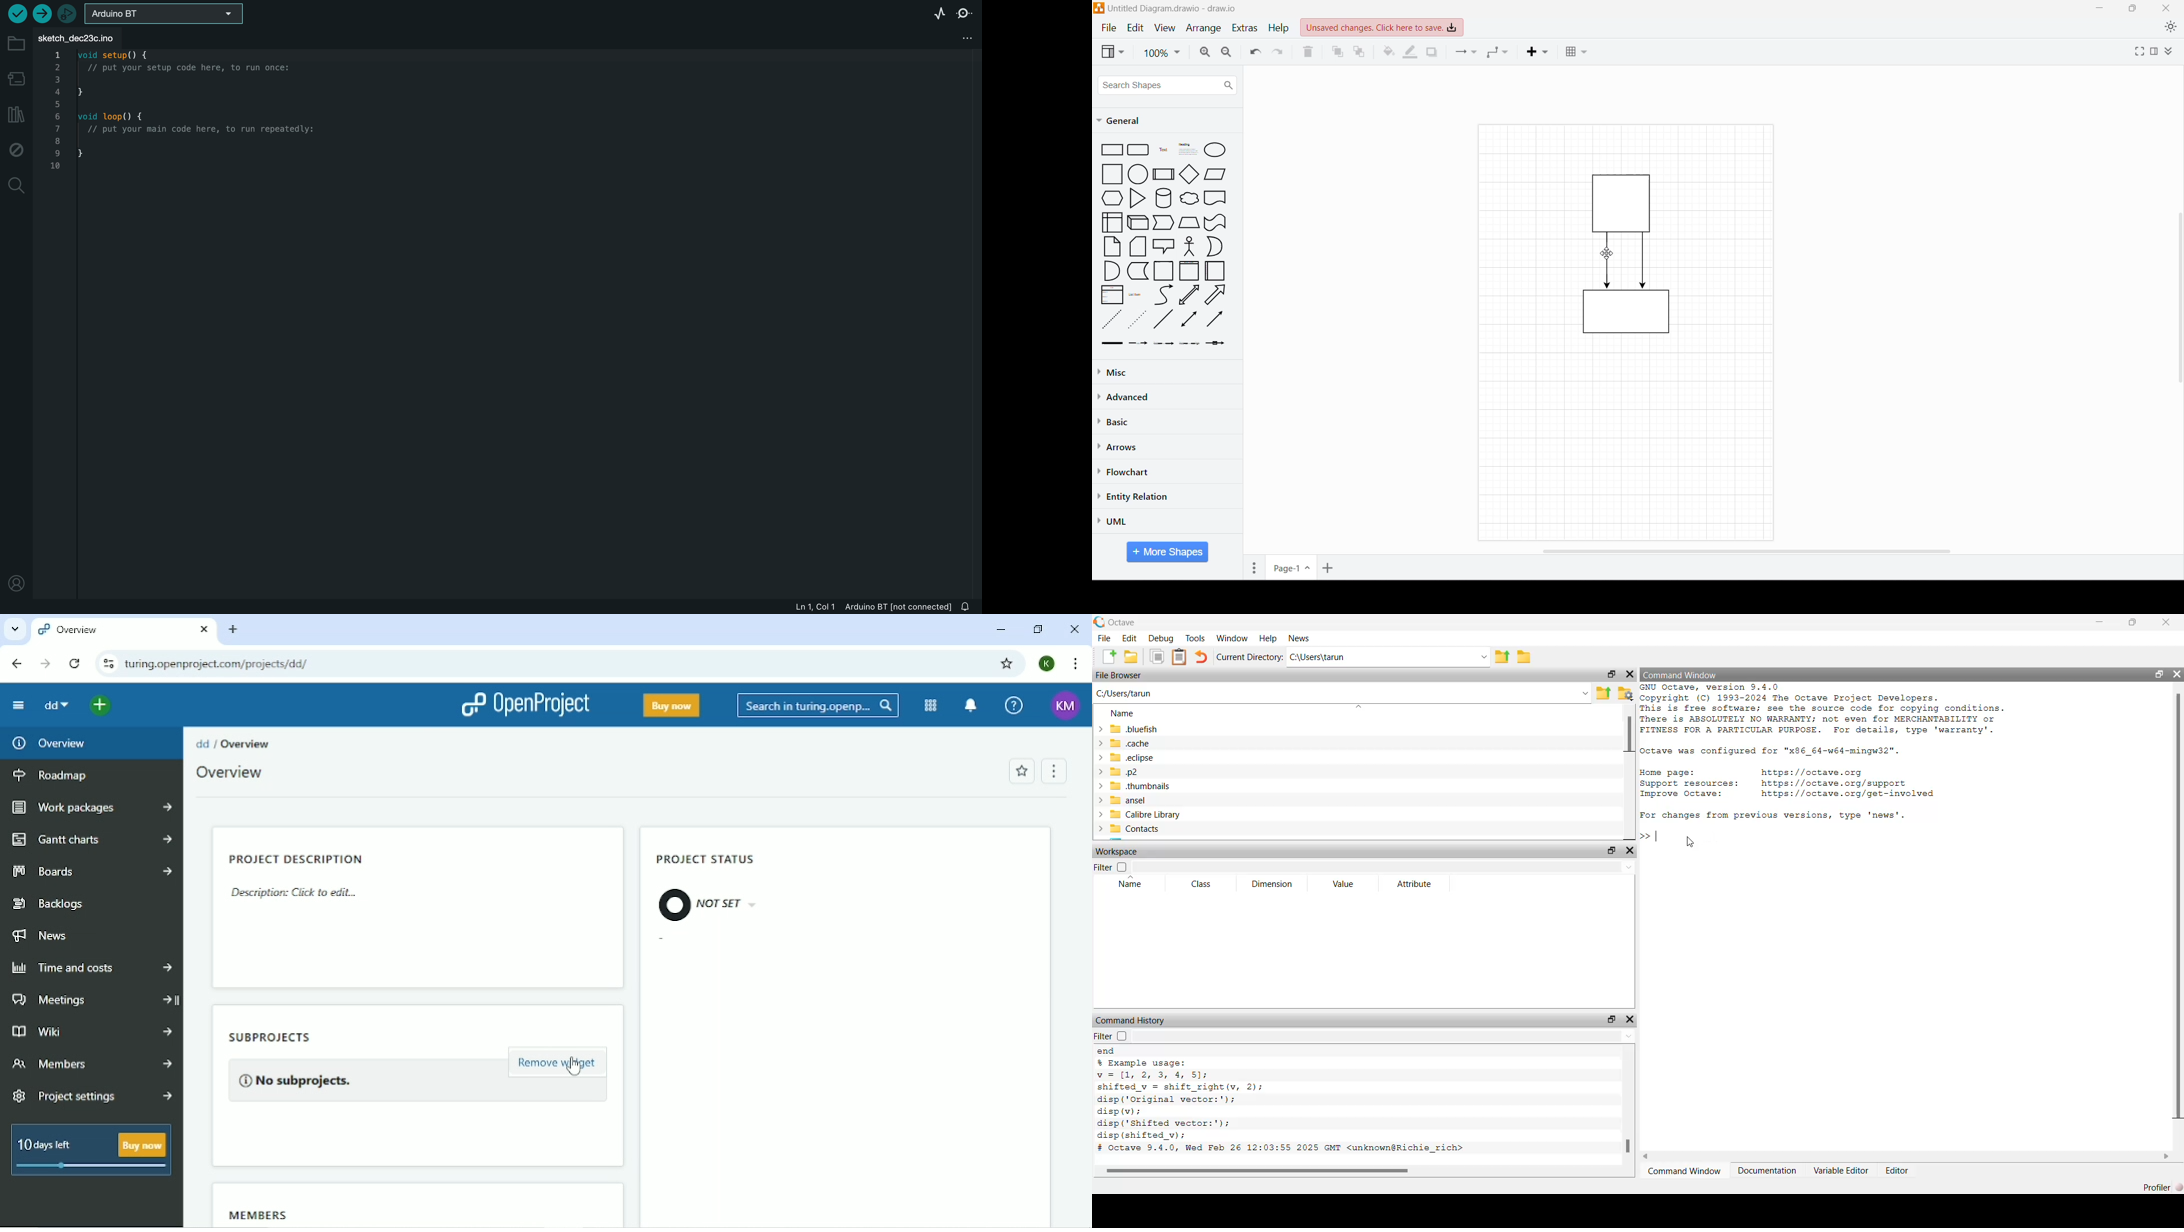 This screenshot has height=1232, width=2184. I want to click on current directory, so click(1250, 657).